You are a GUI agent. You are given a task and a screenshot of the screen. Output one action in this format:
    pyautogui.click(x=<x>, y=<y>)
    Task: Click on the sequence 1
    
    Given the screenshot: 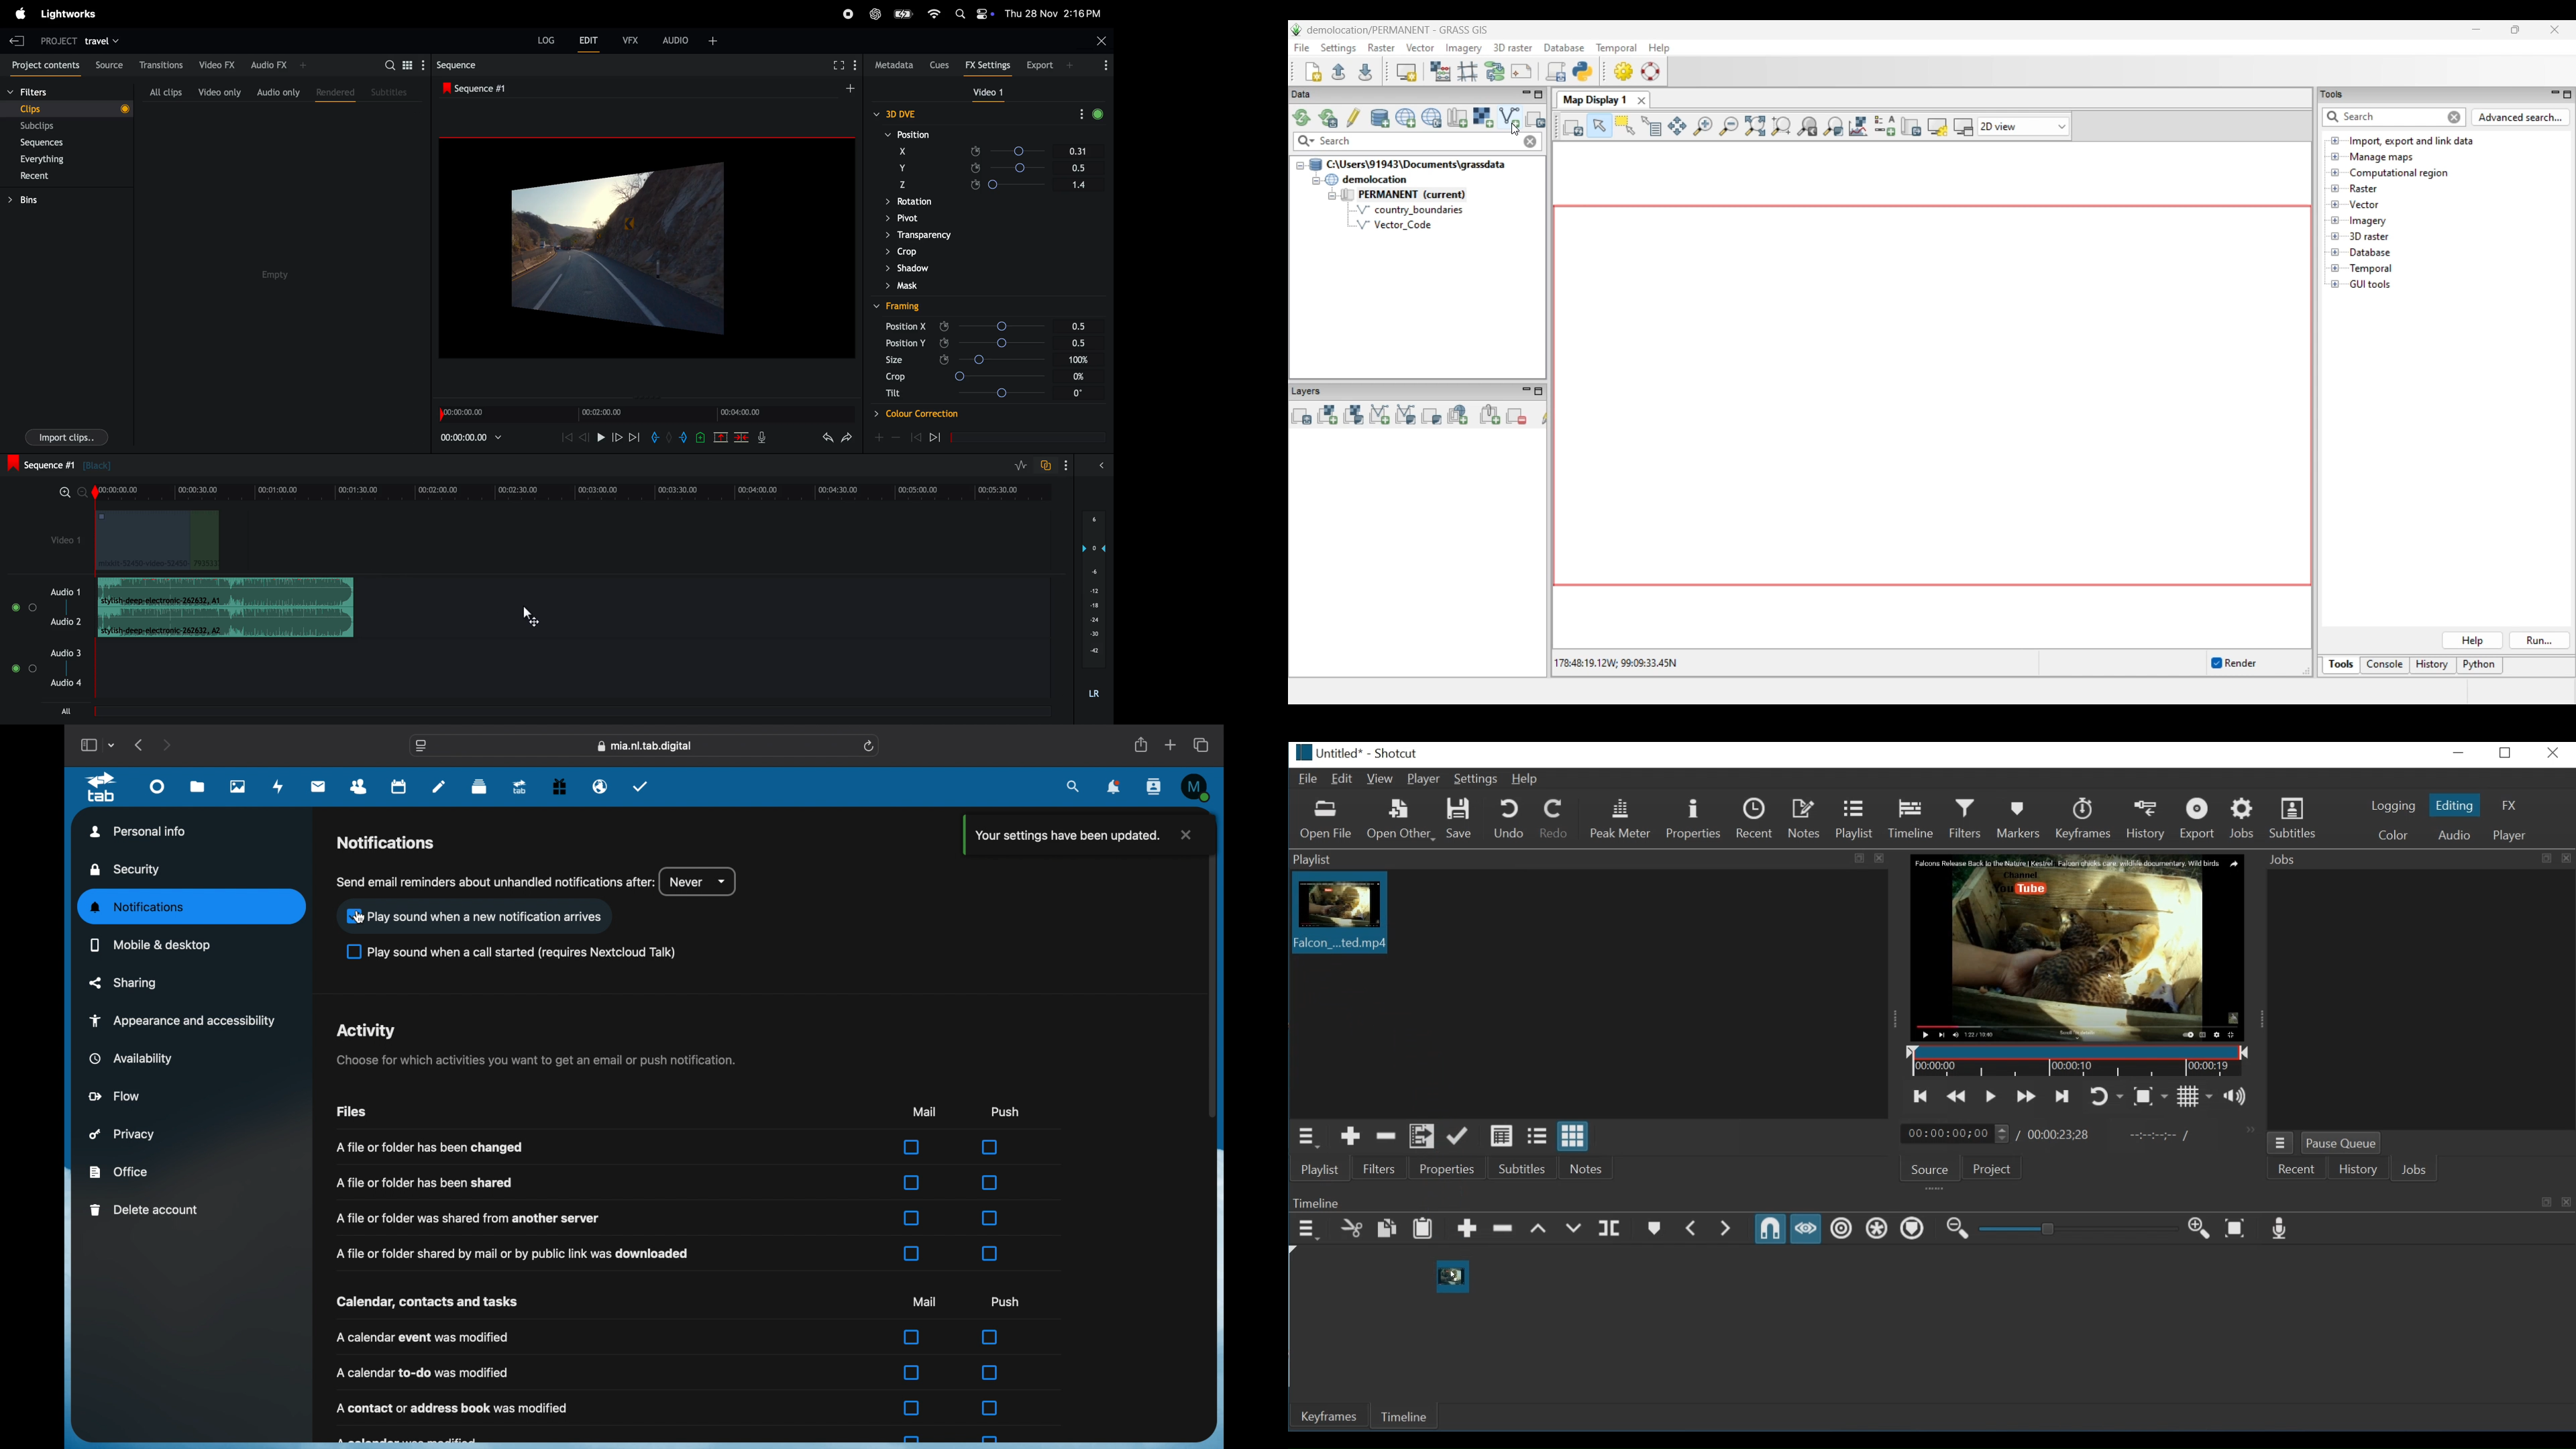 What is the action you would take?
    pyautogui.click(x=111, y=465)
    